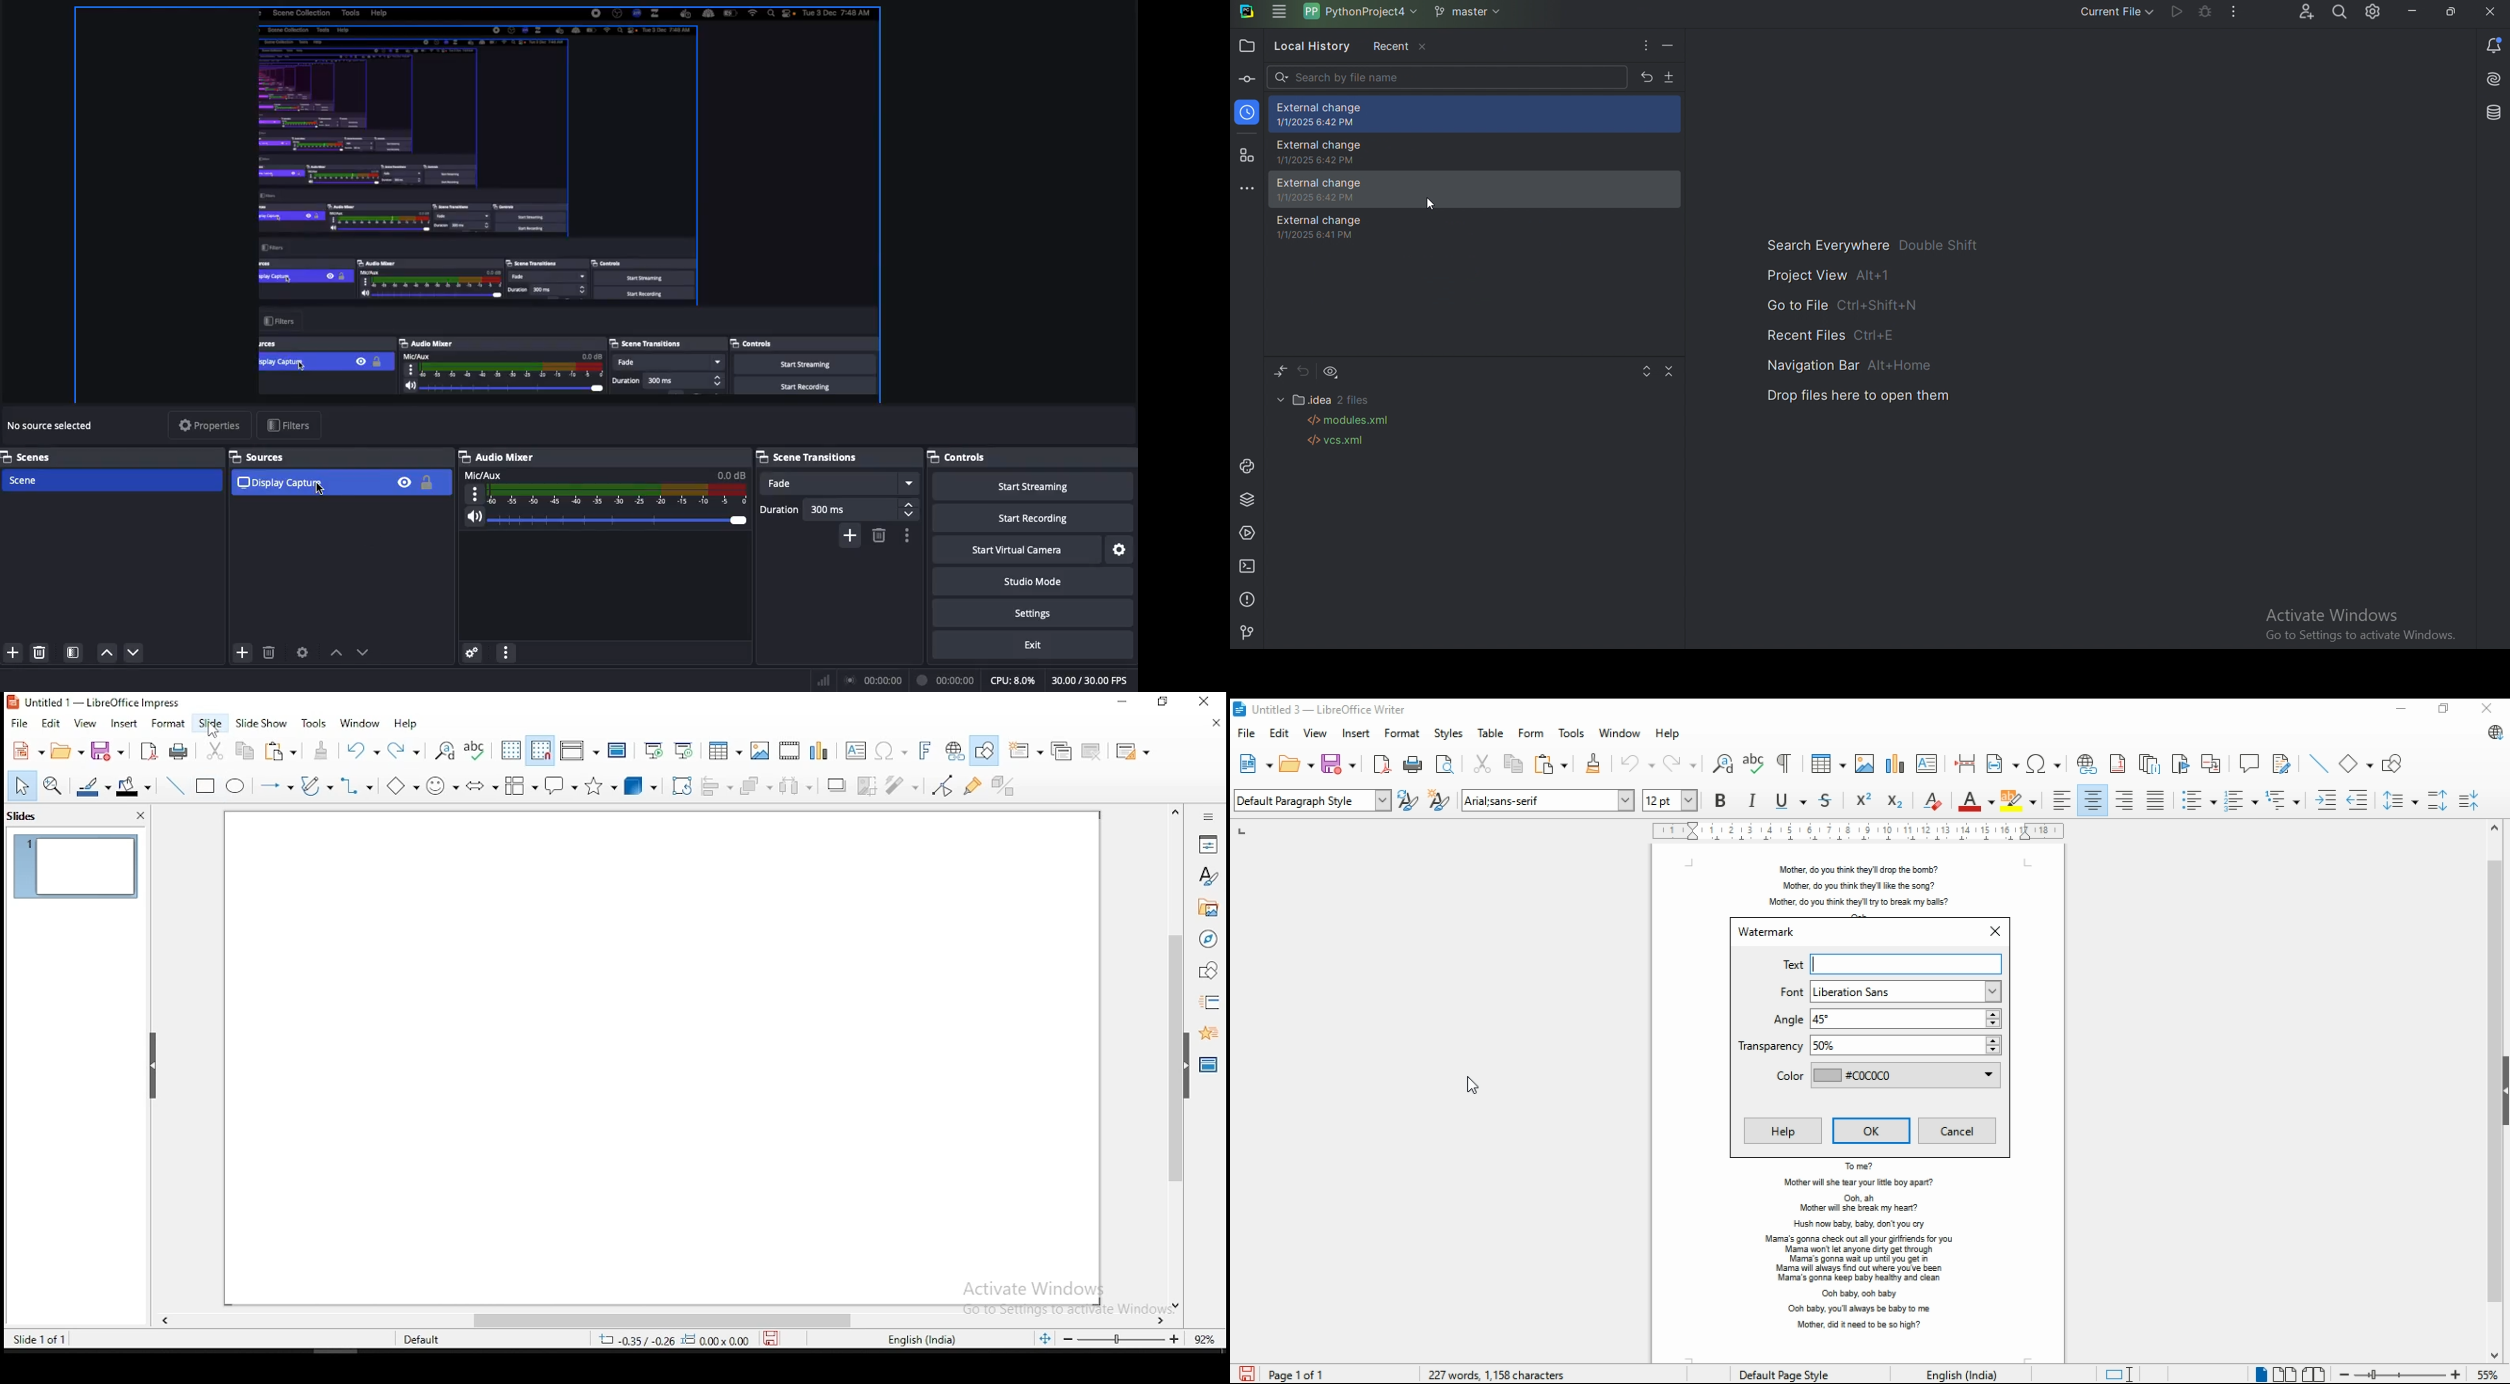  Describe the element at coordinates (402, 785) in the screenshot. I see `basic shapes` at that location.